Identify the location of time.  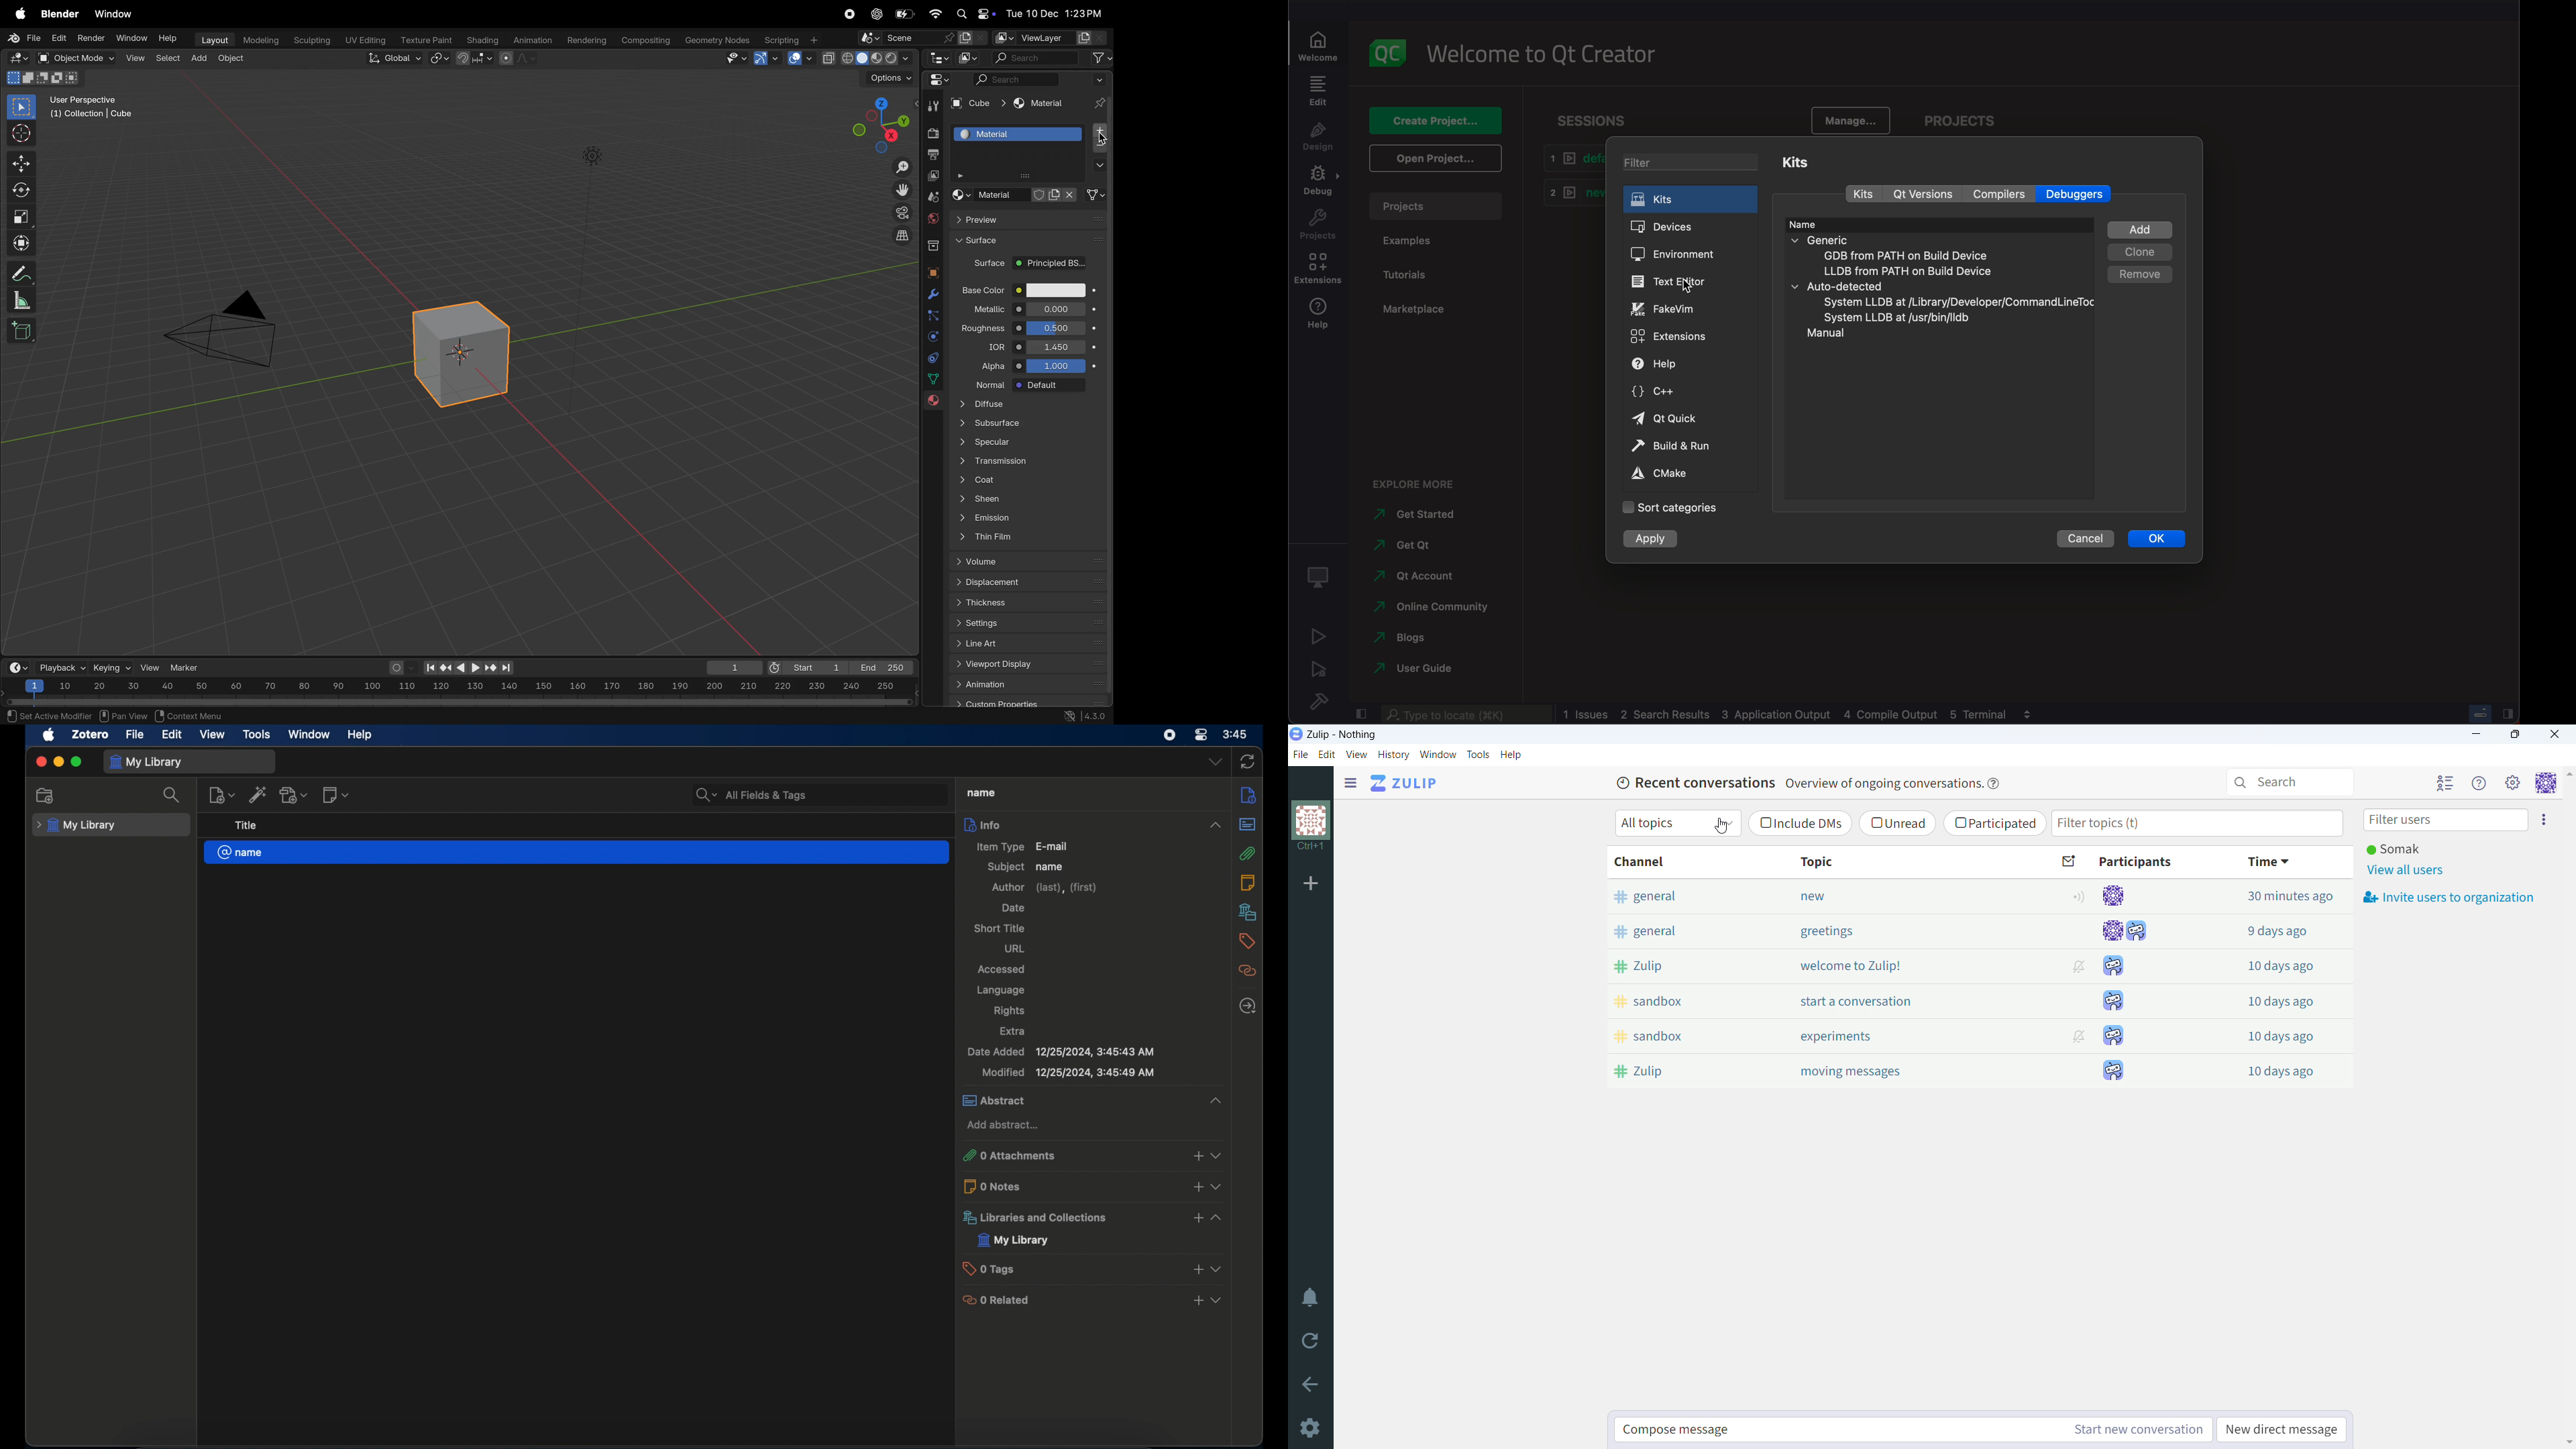
(2285, 863).